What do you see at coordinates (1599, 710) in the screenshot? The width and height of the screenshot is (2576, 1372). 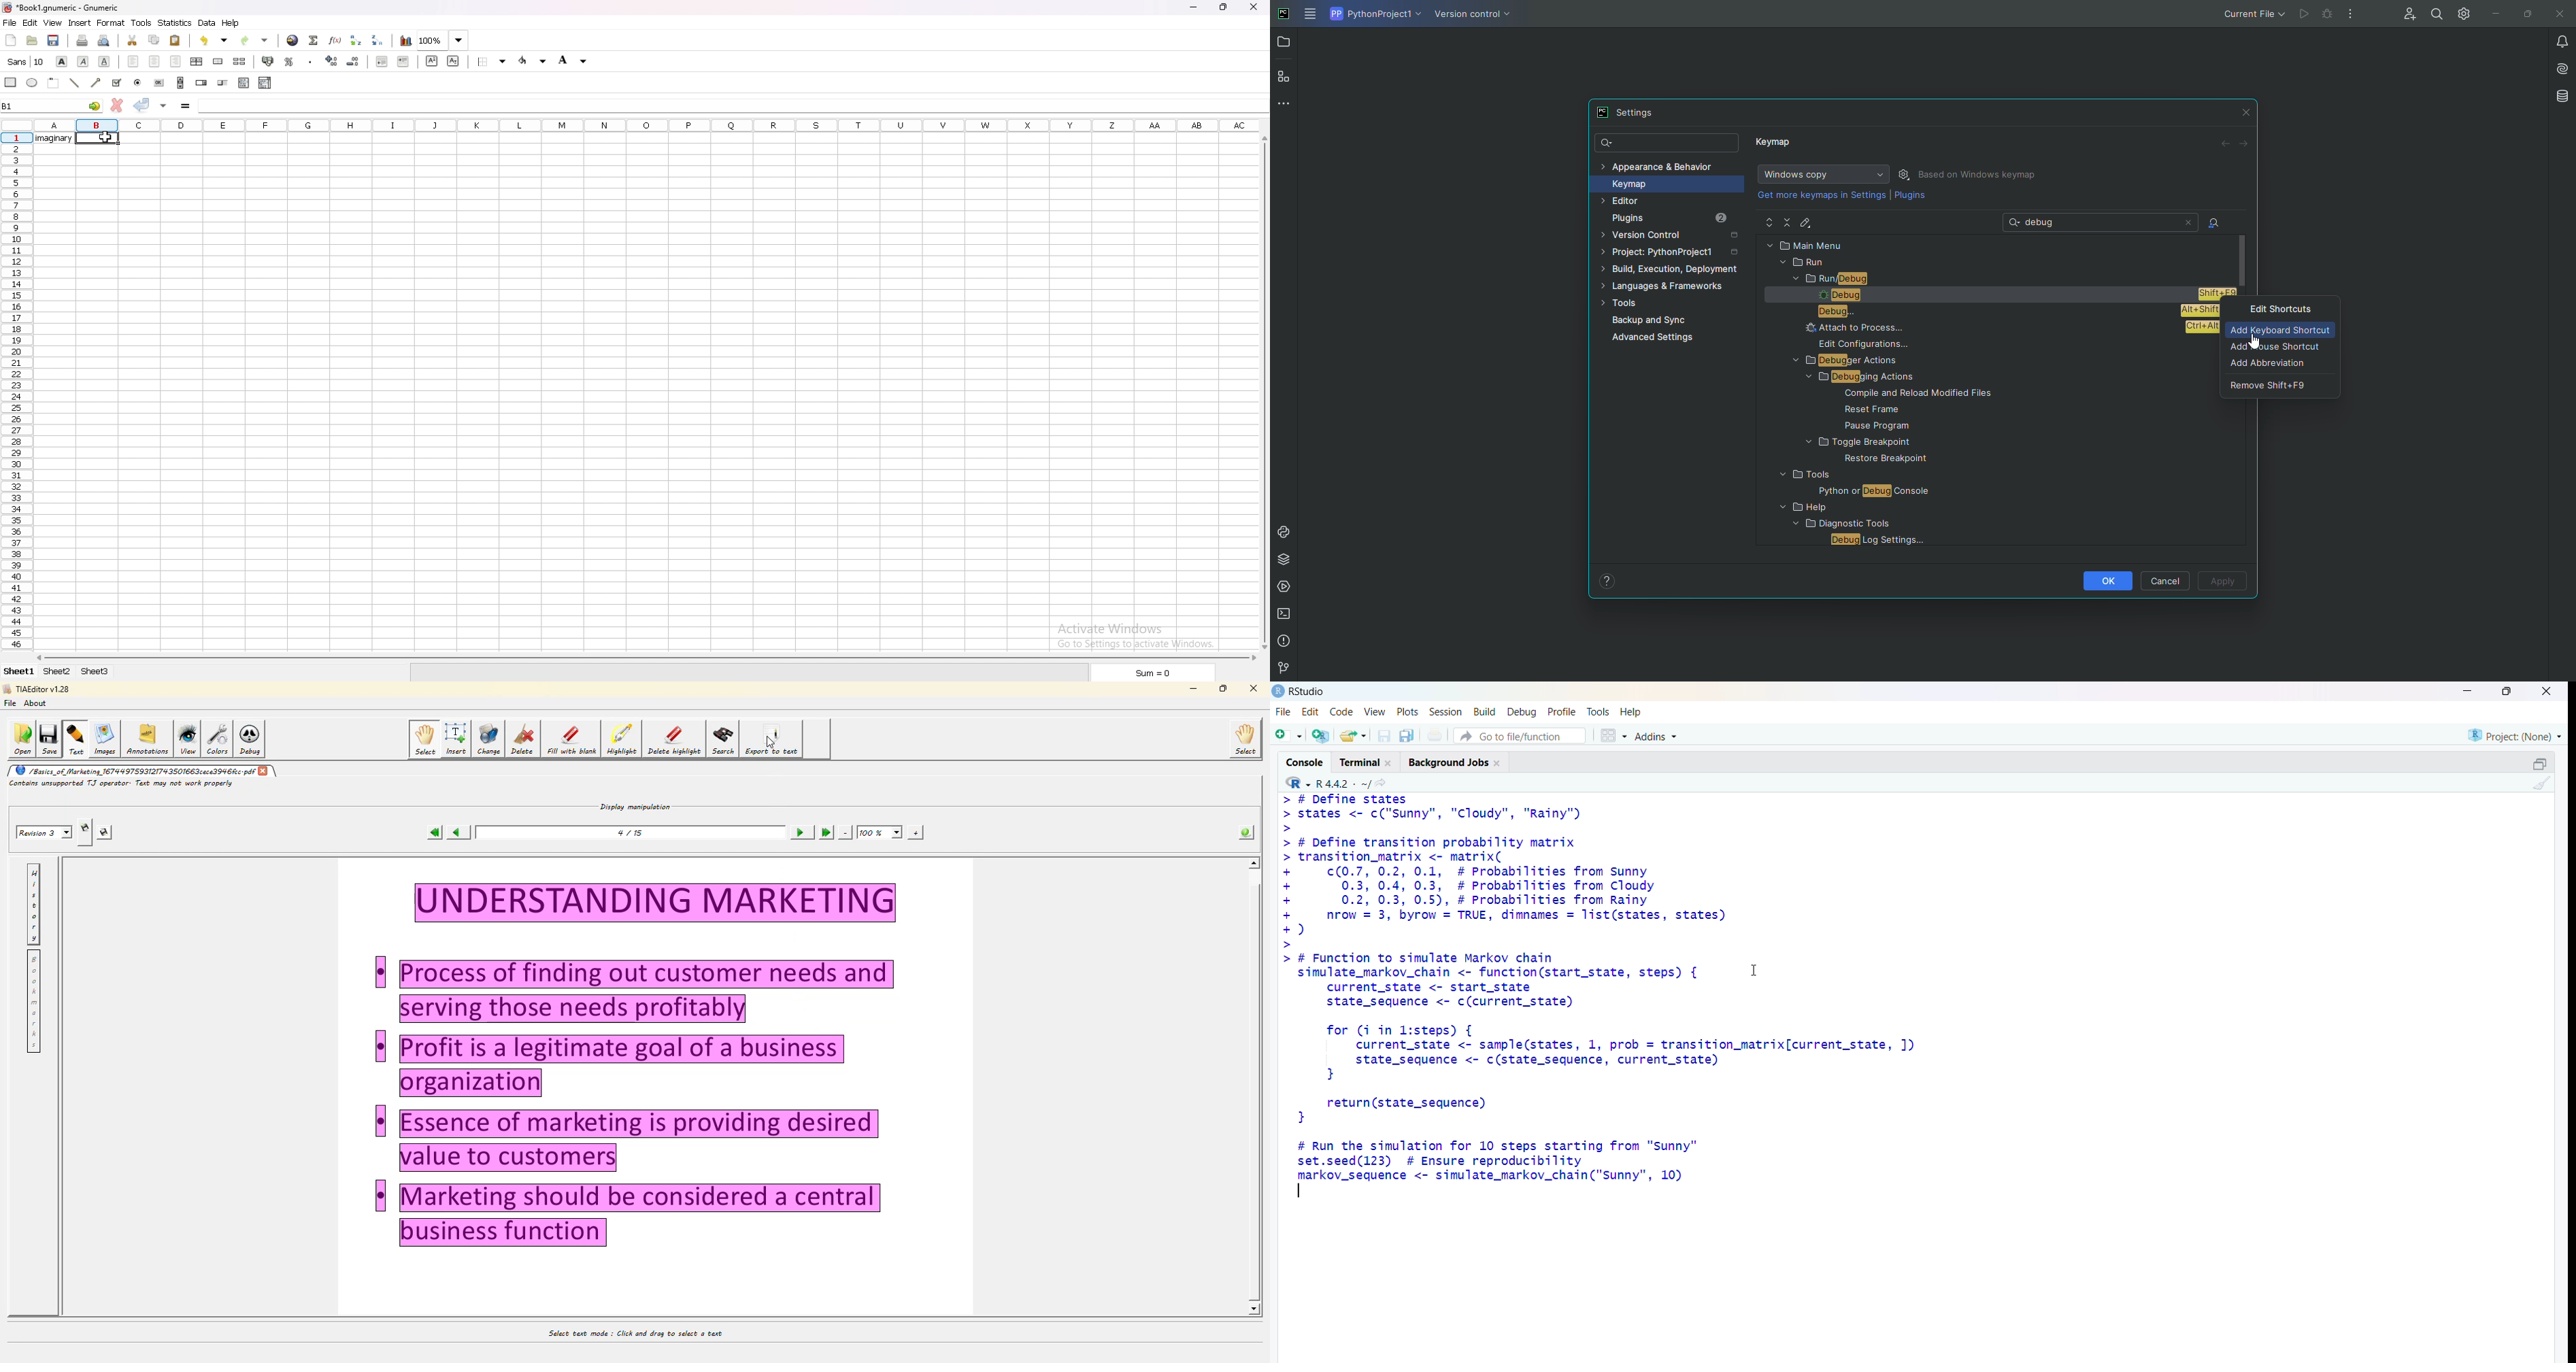 I see `tools` at bounding box center [1599, 710].